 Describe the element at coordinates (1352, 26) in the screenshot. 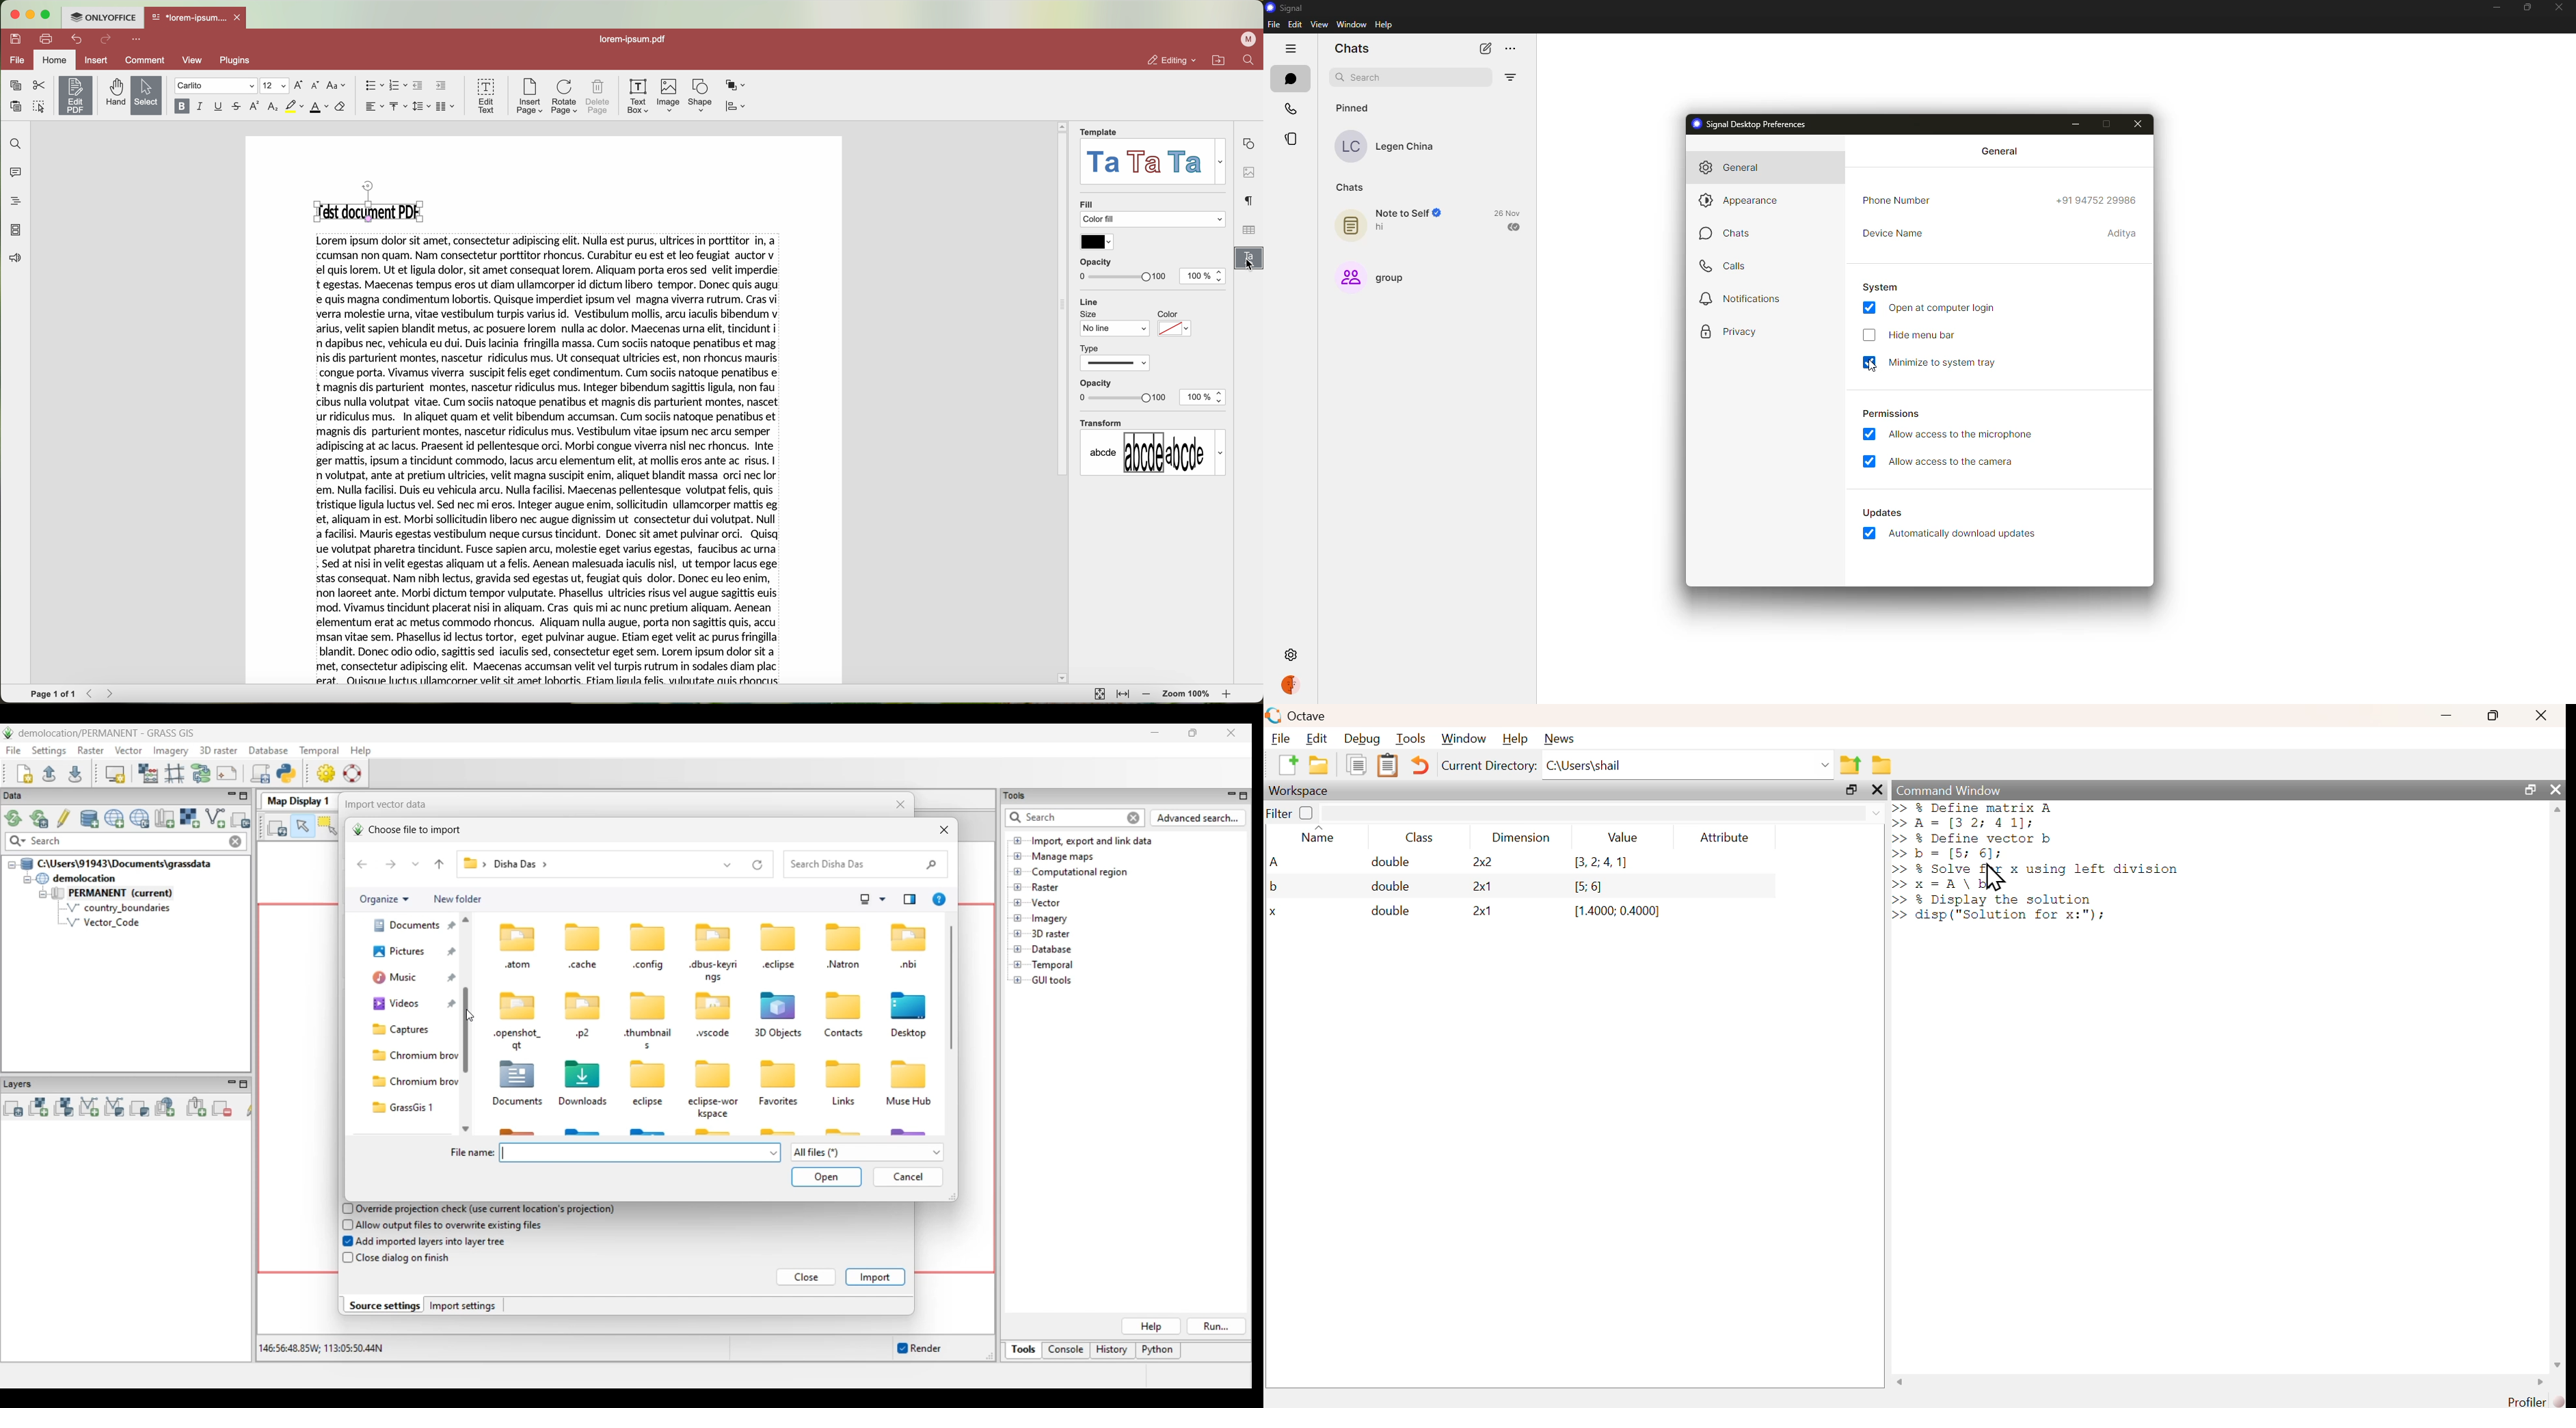

I see `window` at that location.